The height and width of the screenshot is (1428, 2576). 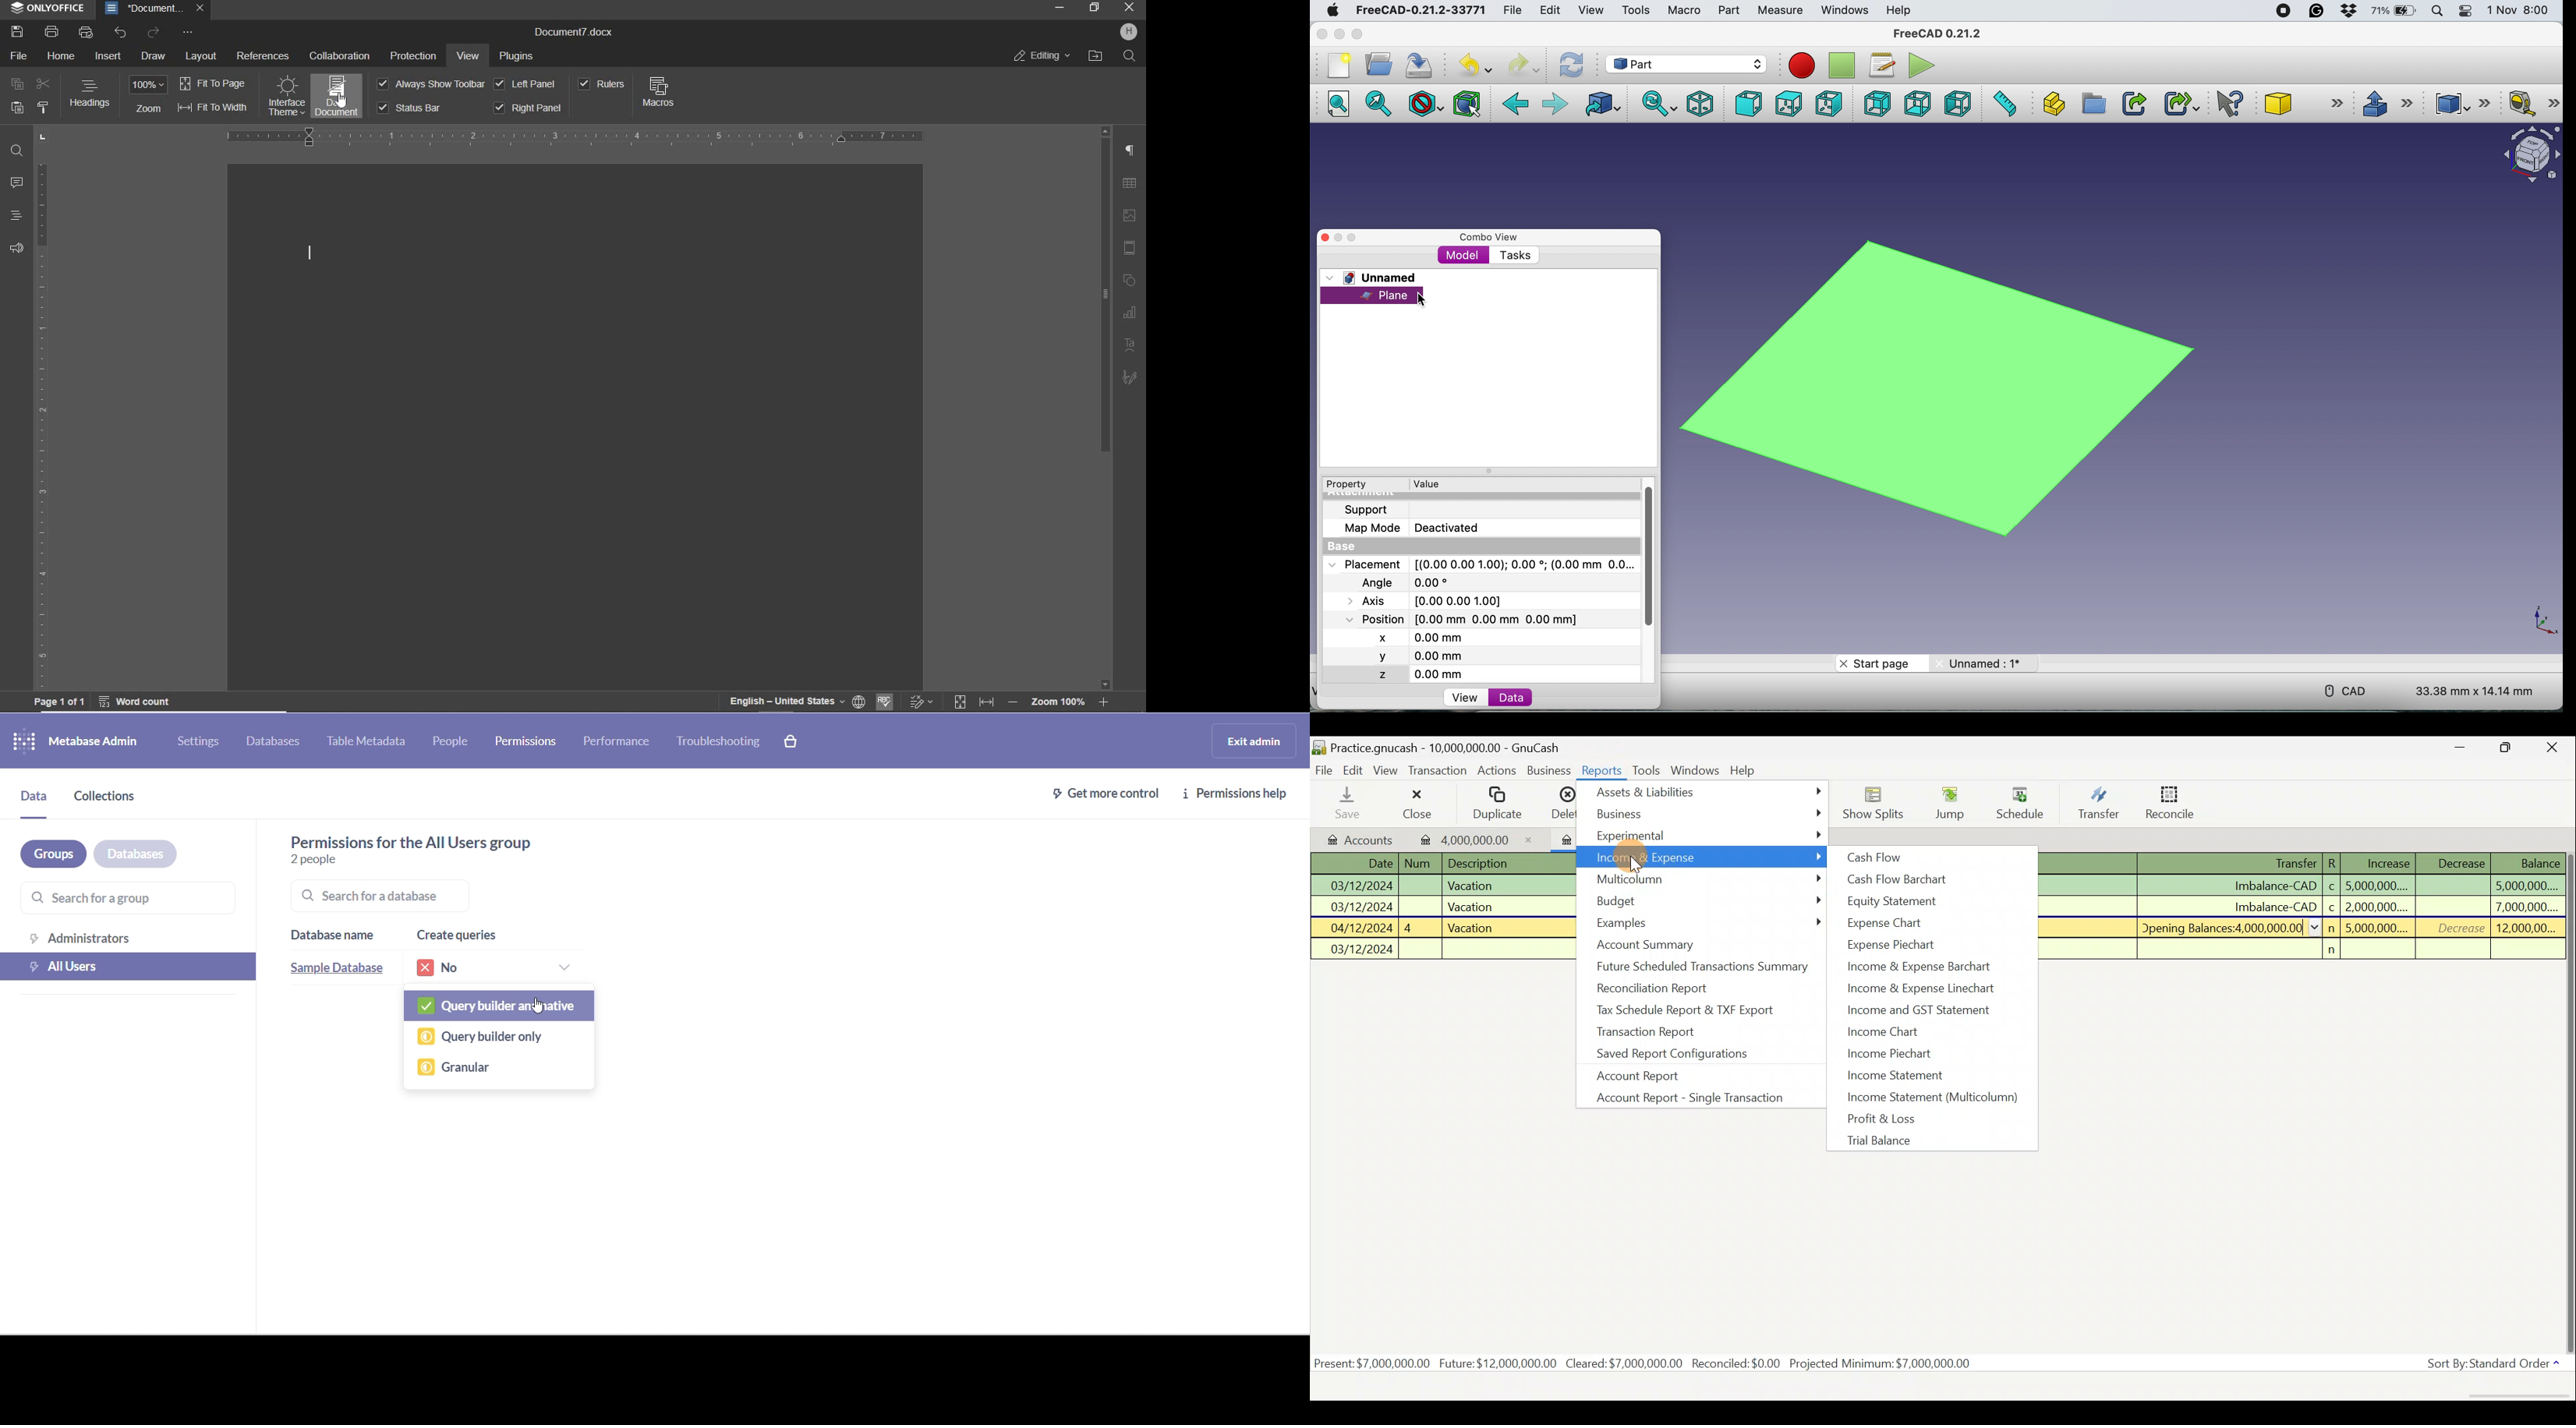 What do you see at coordinates (212, 109) in the screenshot?
I see `FIT TO WIDTH` at bounding box center [212, 109].